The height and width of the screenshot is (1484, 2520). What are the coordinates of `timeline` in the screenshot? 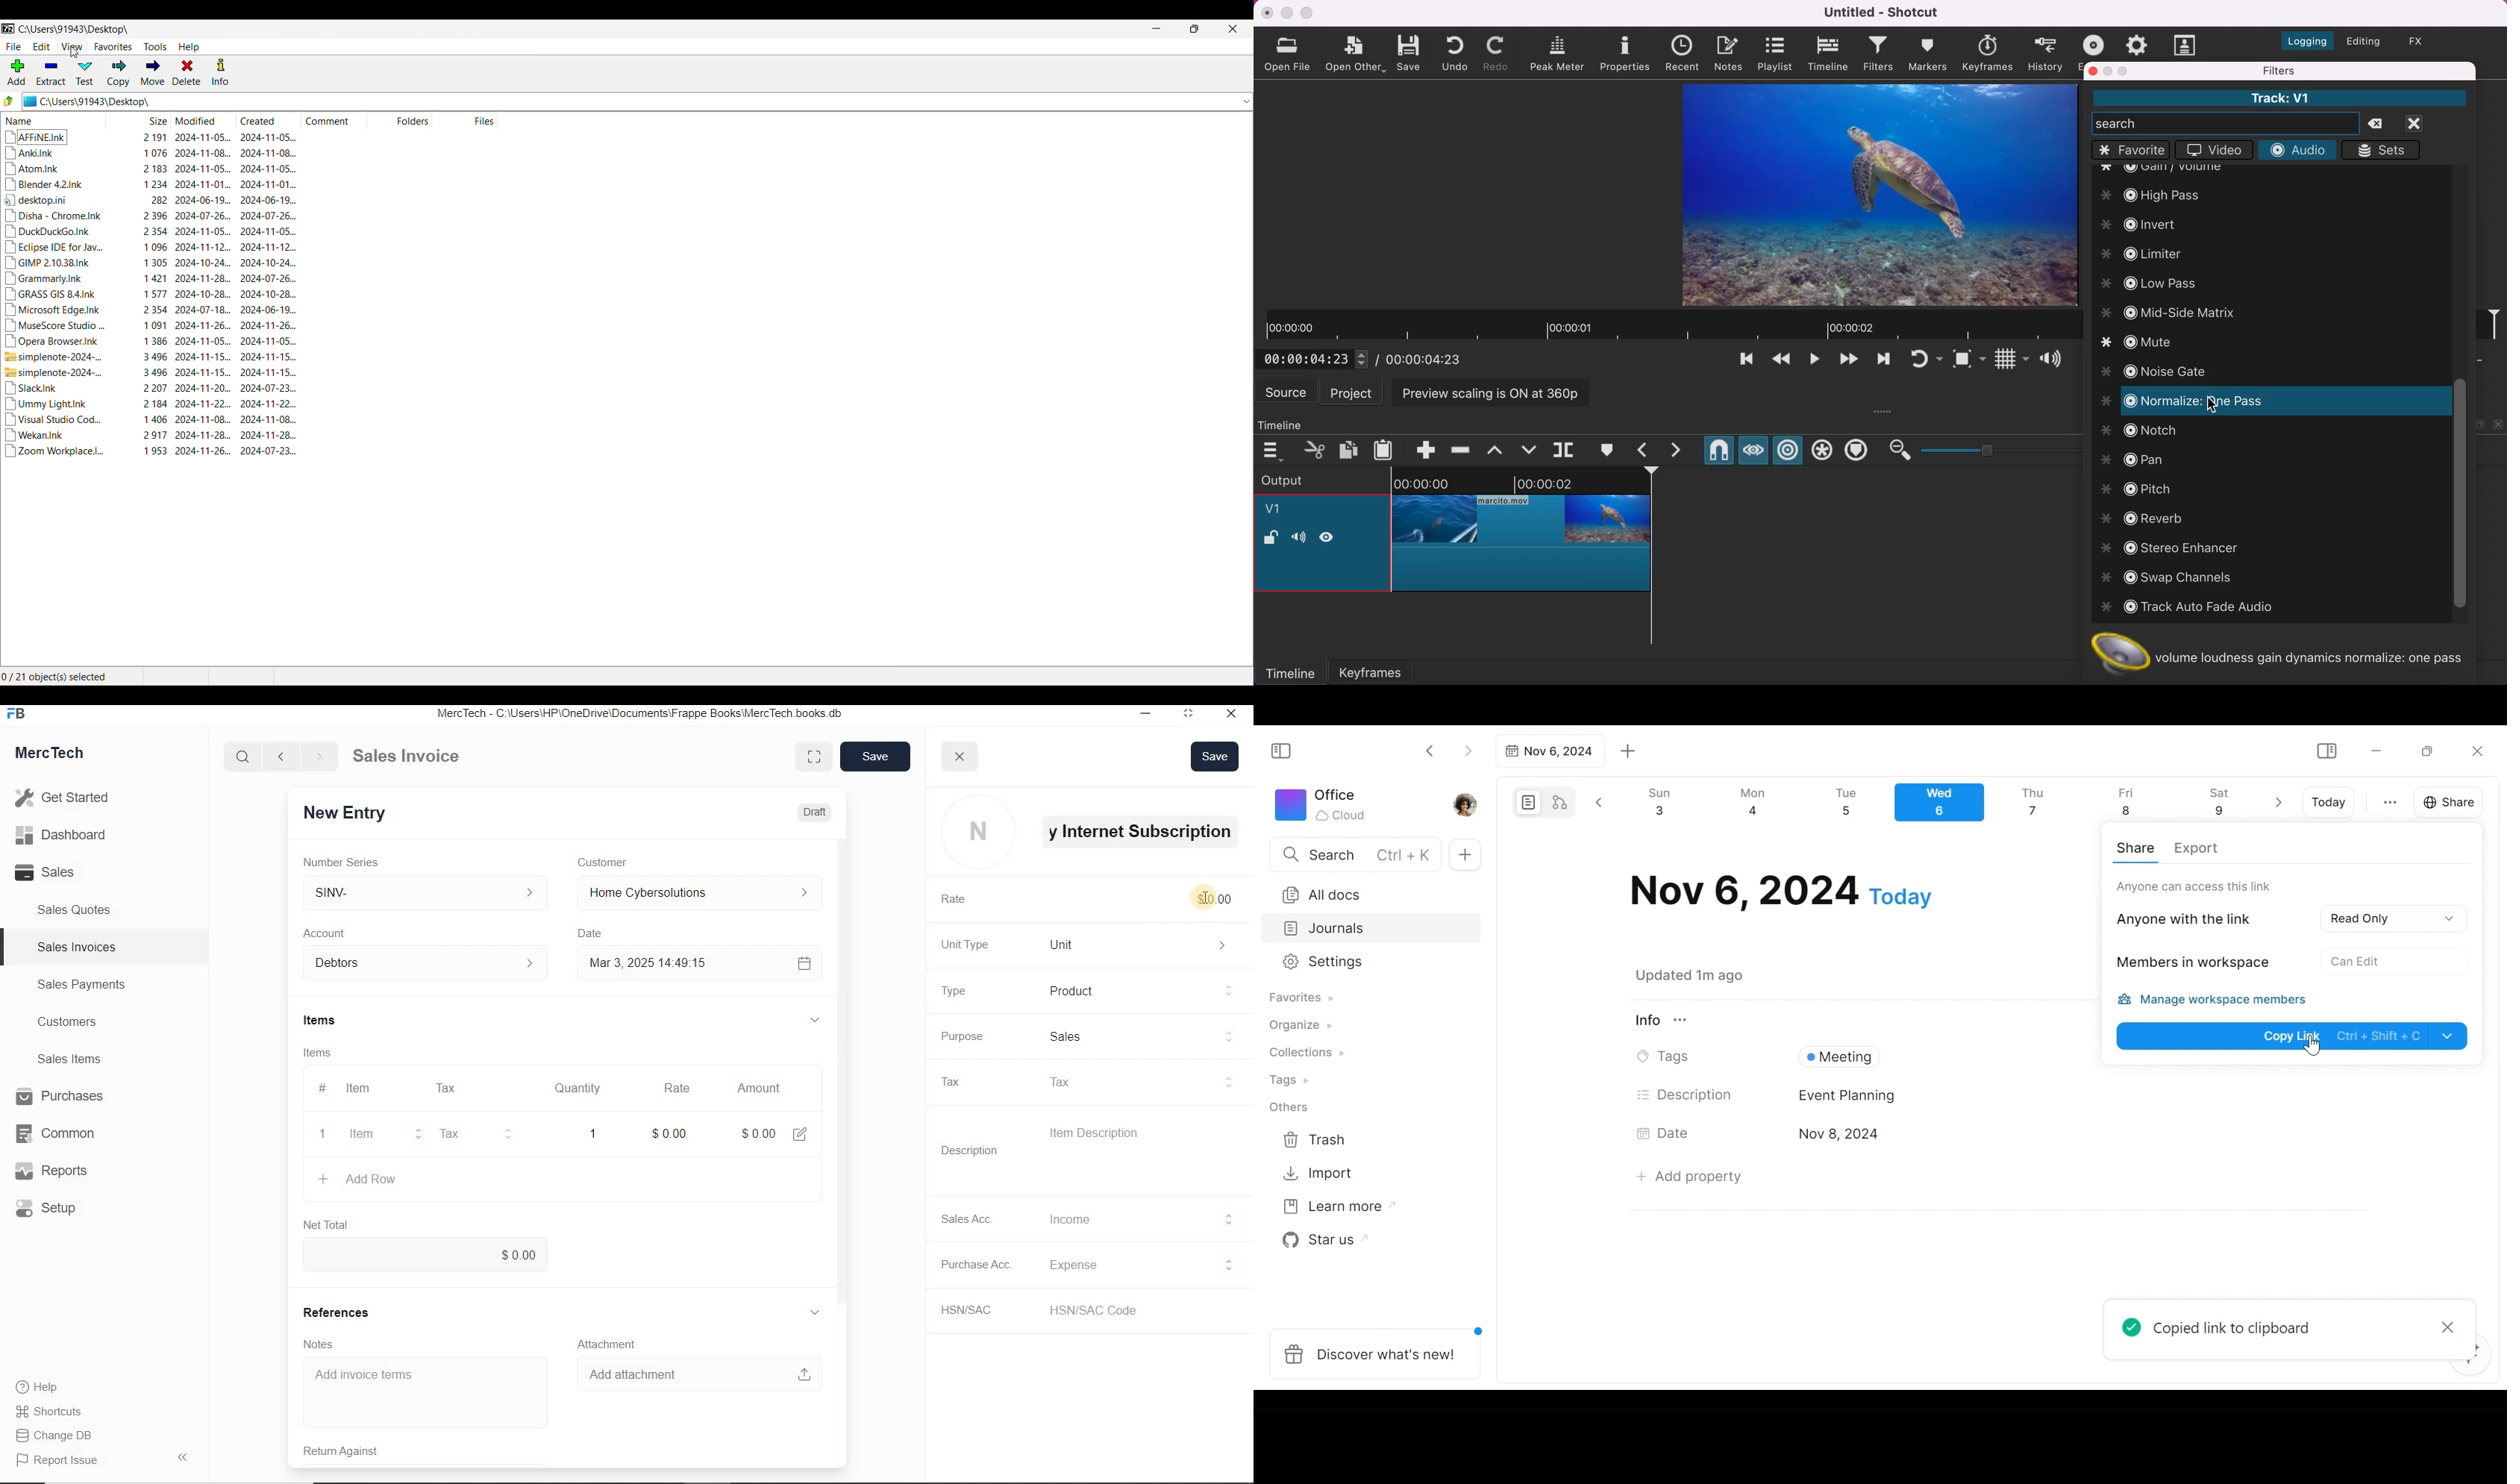 It's located at (1290, 672).